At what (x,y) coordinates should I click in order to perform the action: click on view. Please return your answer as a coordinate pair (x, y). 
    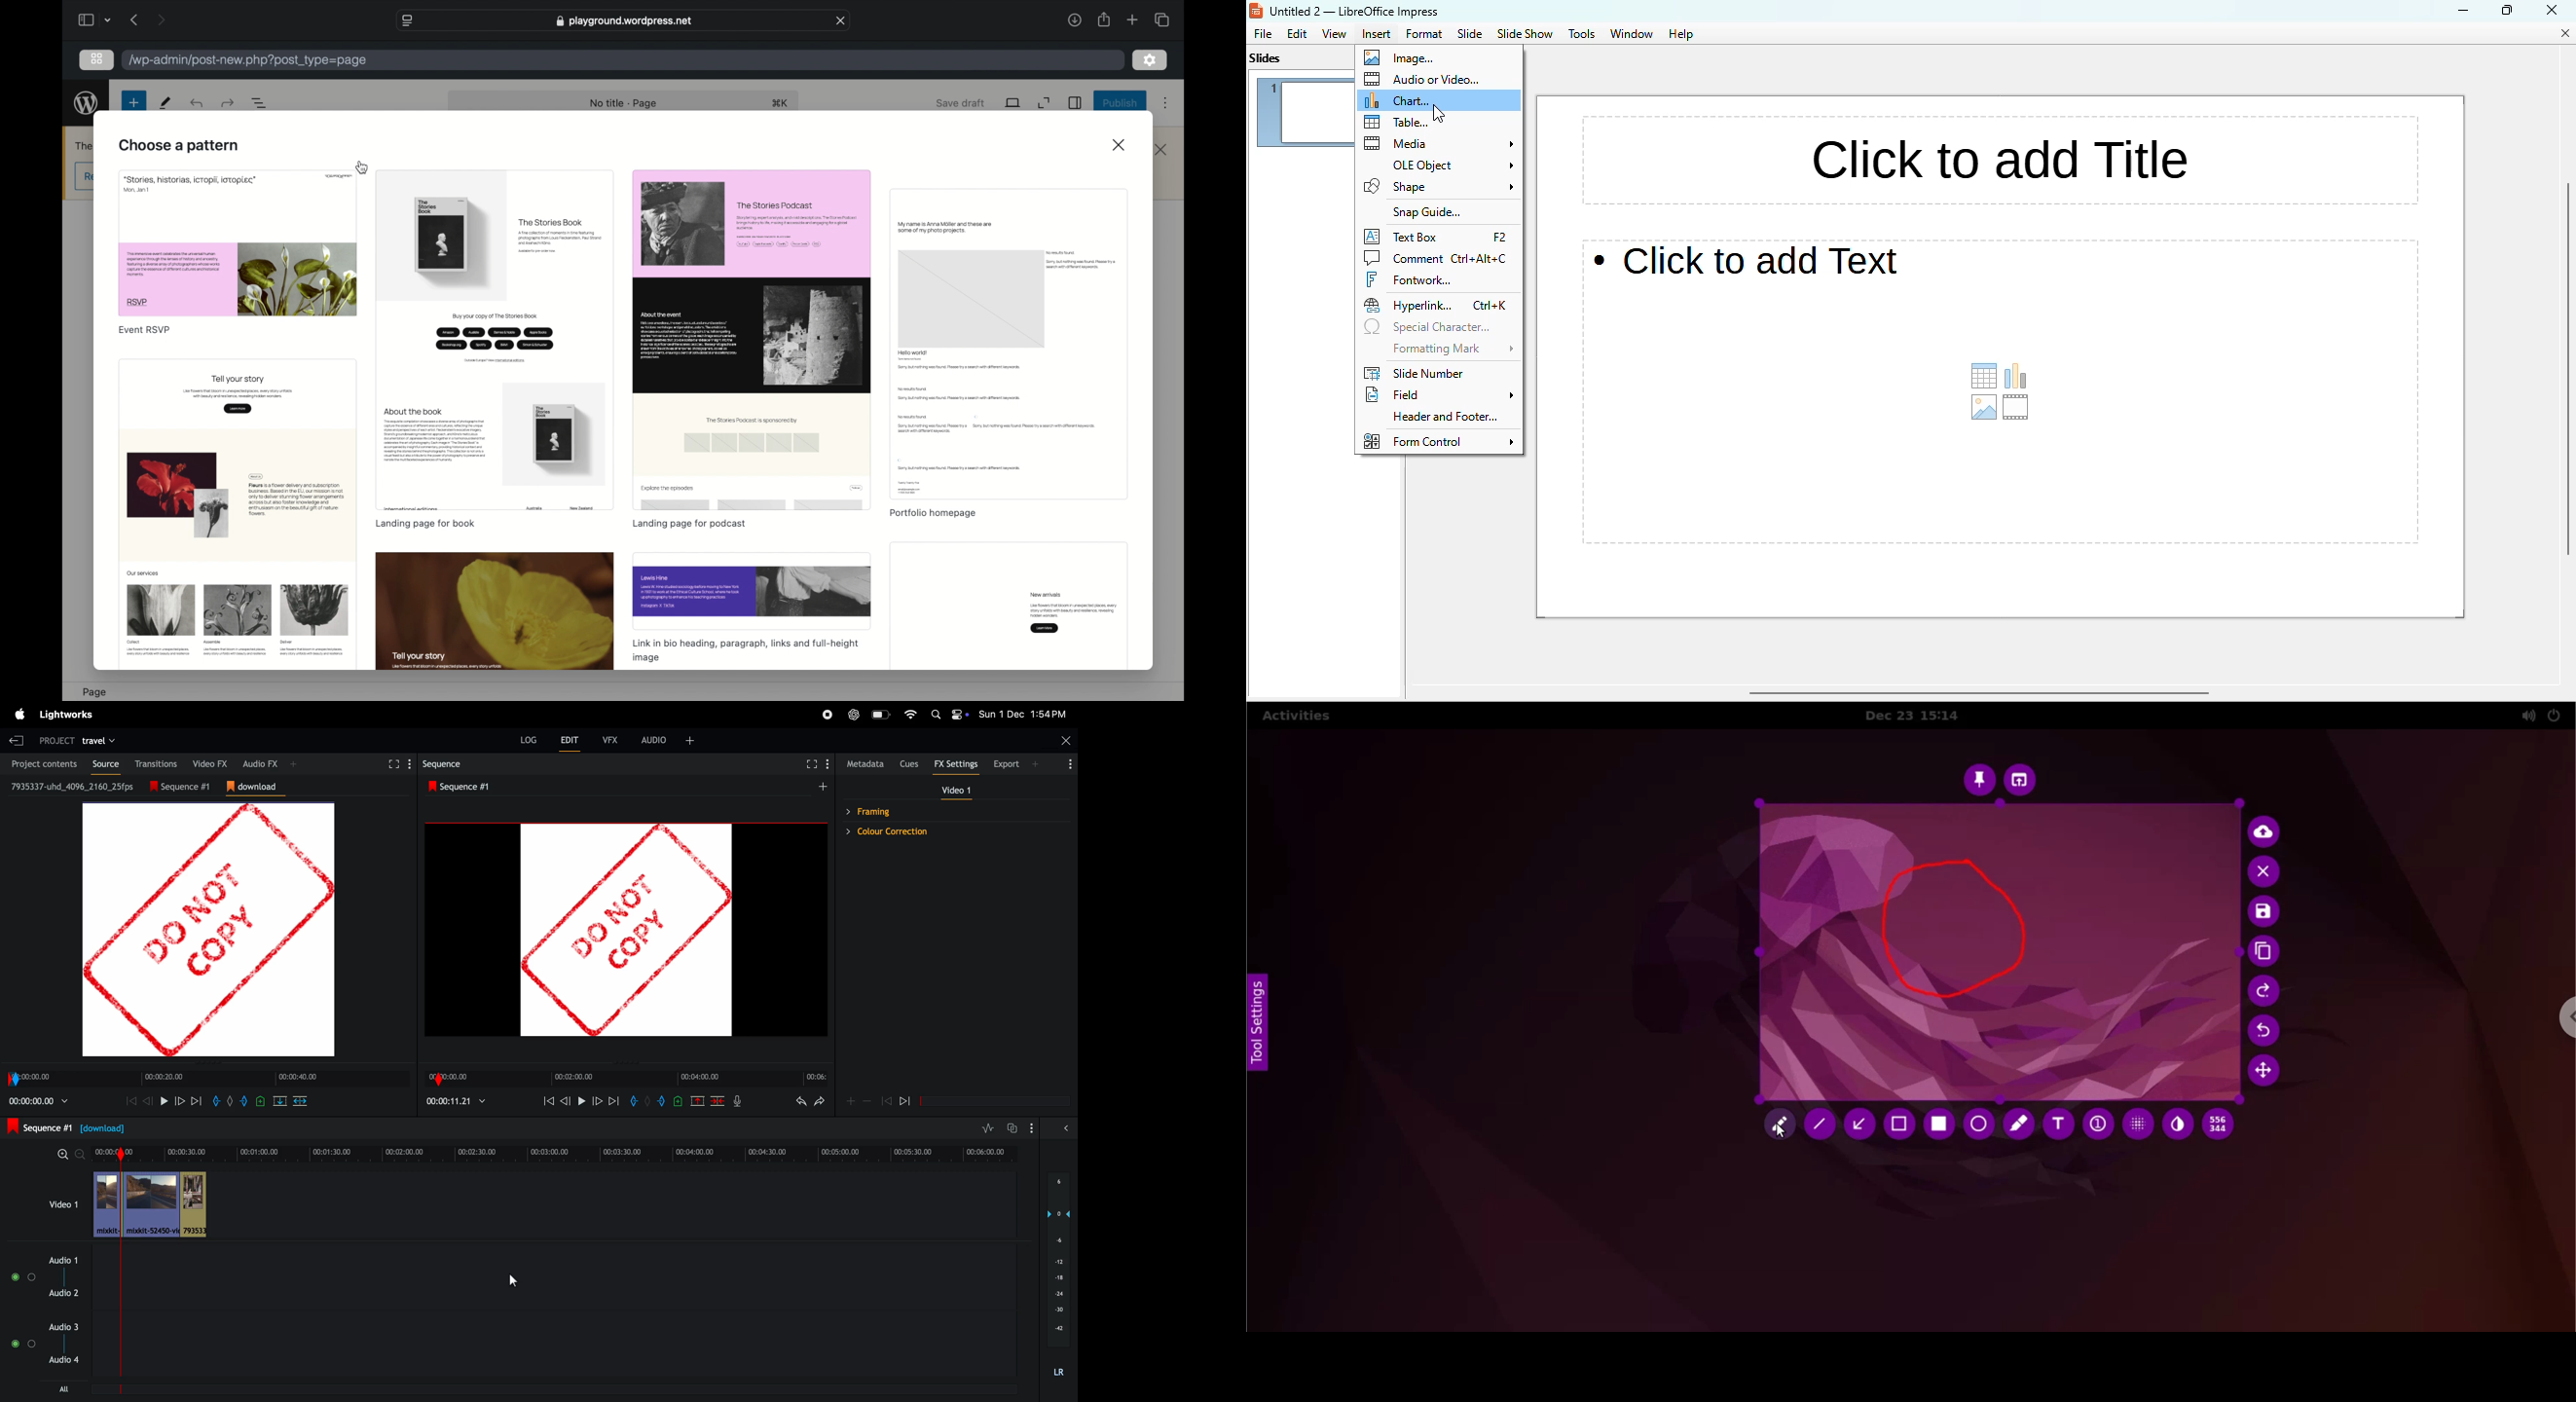
    Looking at the image, I should click on (1014, 103).